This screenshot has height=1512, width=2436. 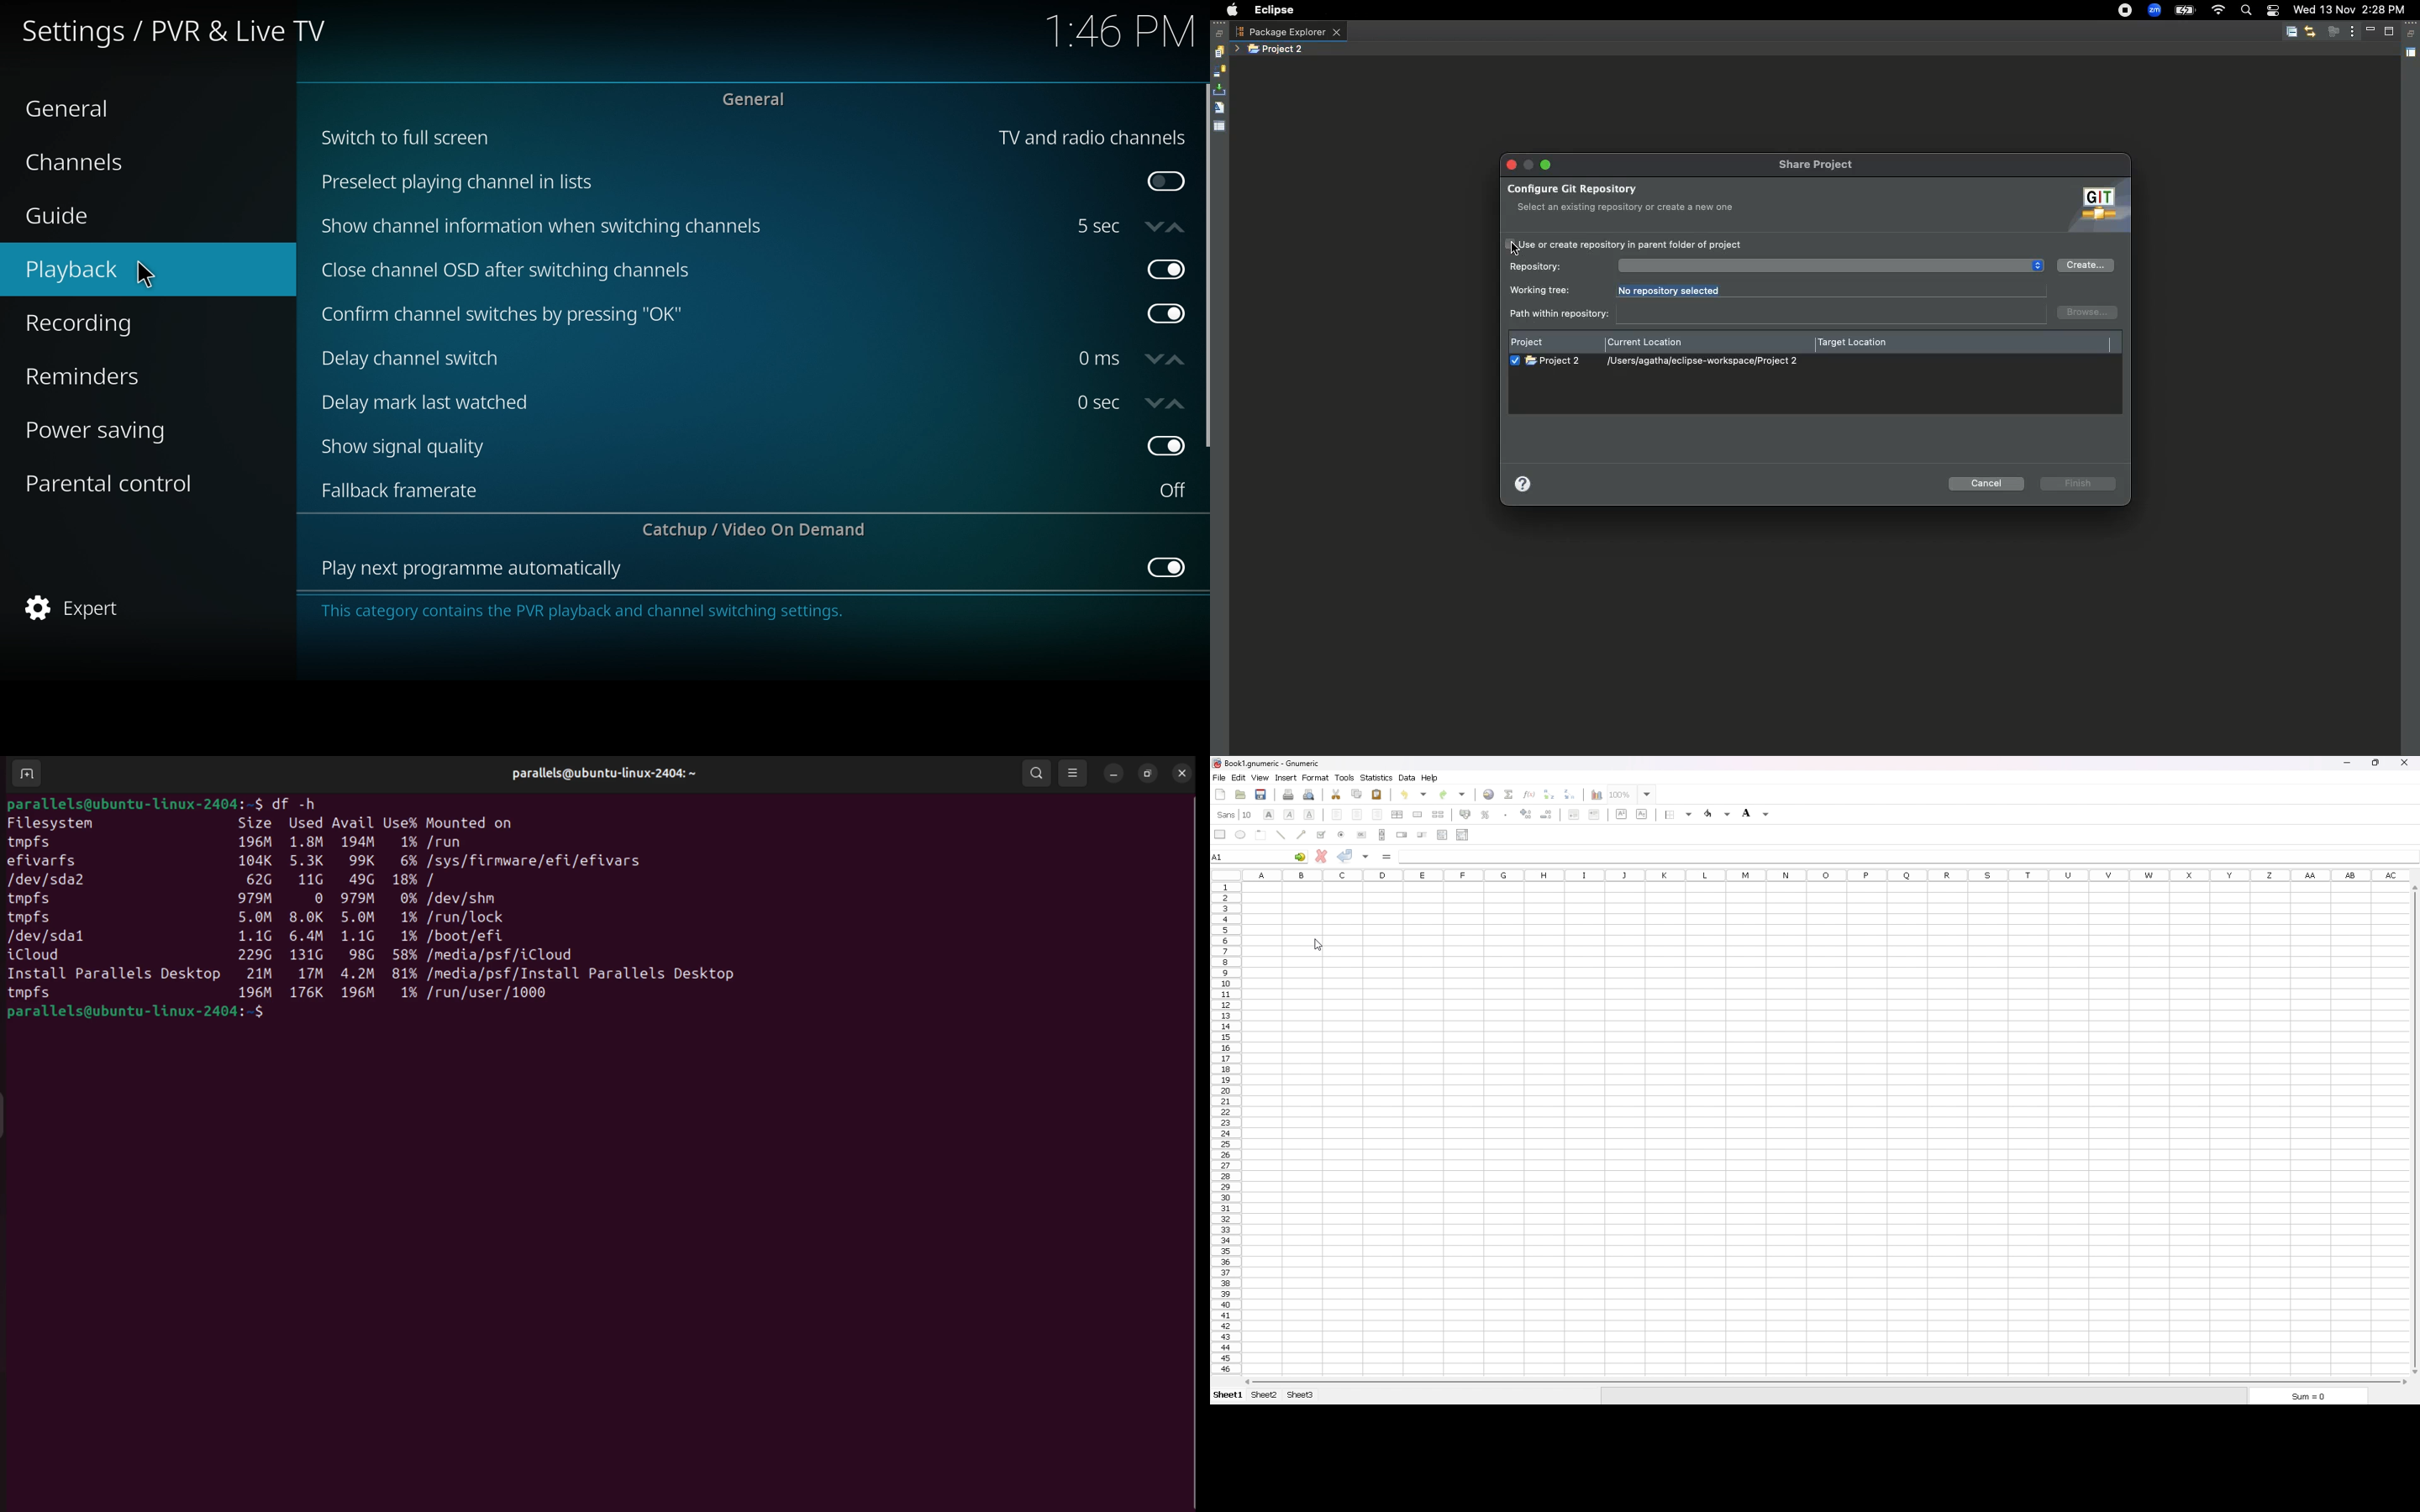 What do you see at coordinates (1376, 778) in the screenshot?
I see `statistics` at bounding box center [1376, 778].